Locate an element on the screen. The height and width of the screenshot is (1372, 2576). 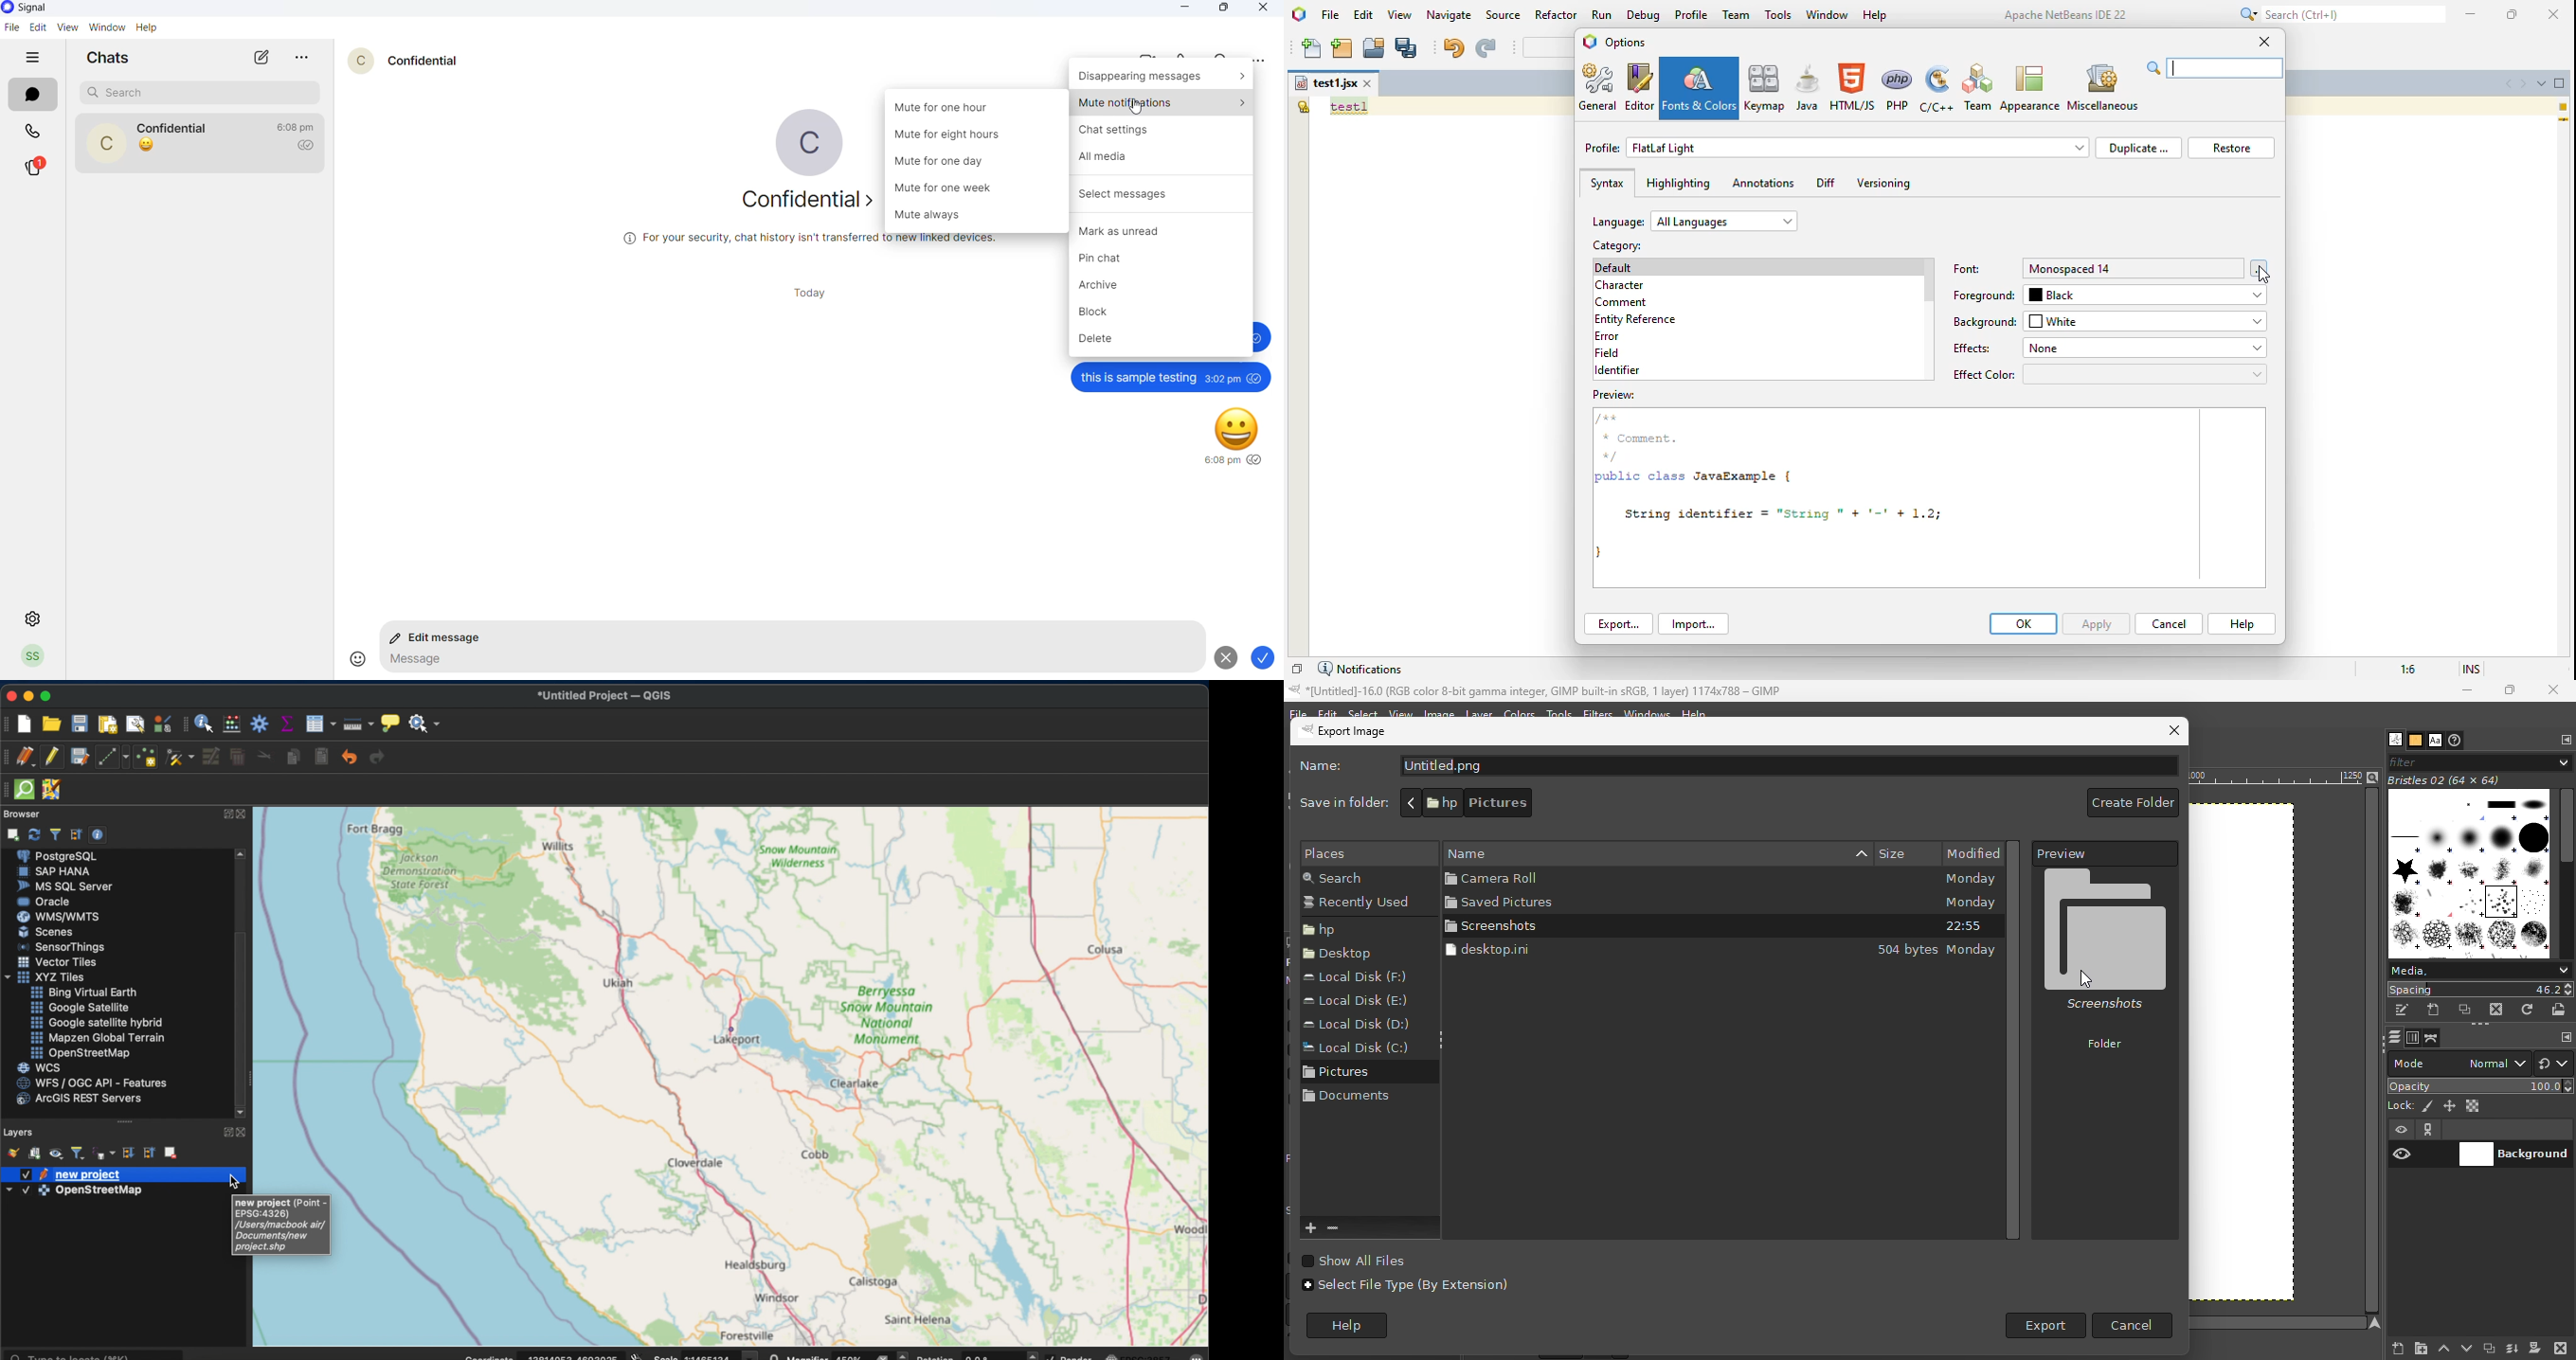
Bristles 02 (64 x 64) is located at coordinates (2448, 780).